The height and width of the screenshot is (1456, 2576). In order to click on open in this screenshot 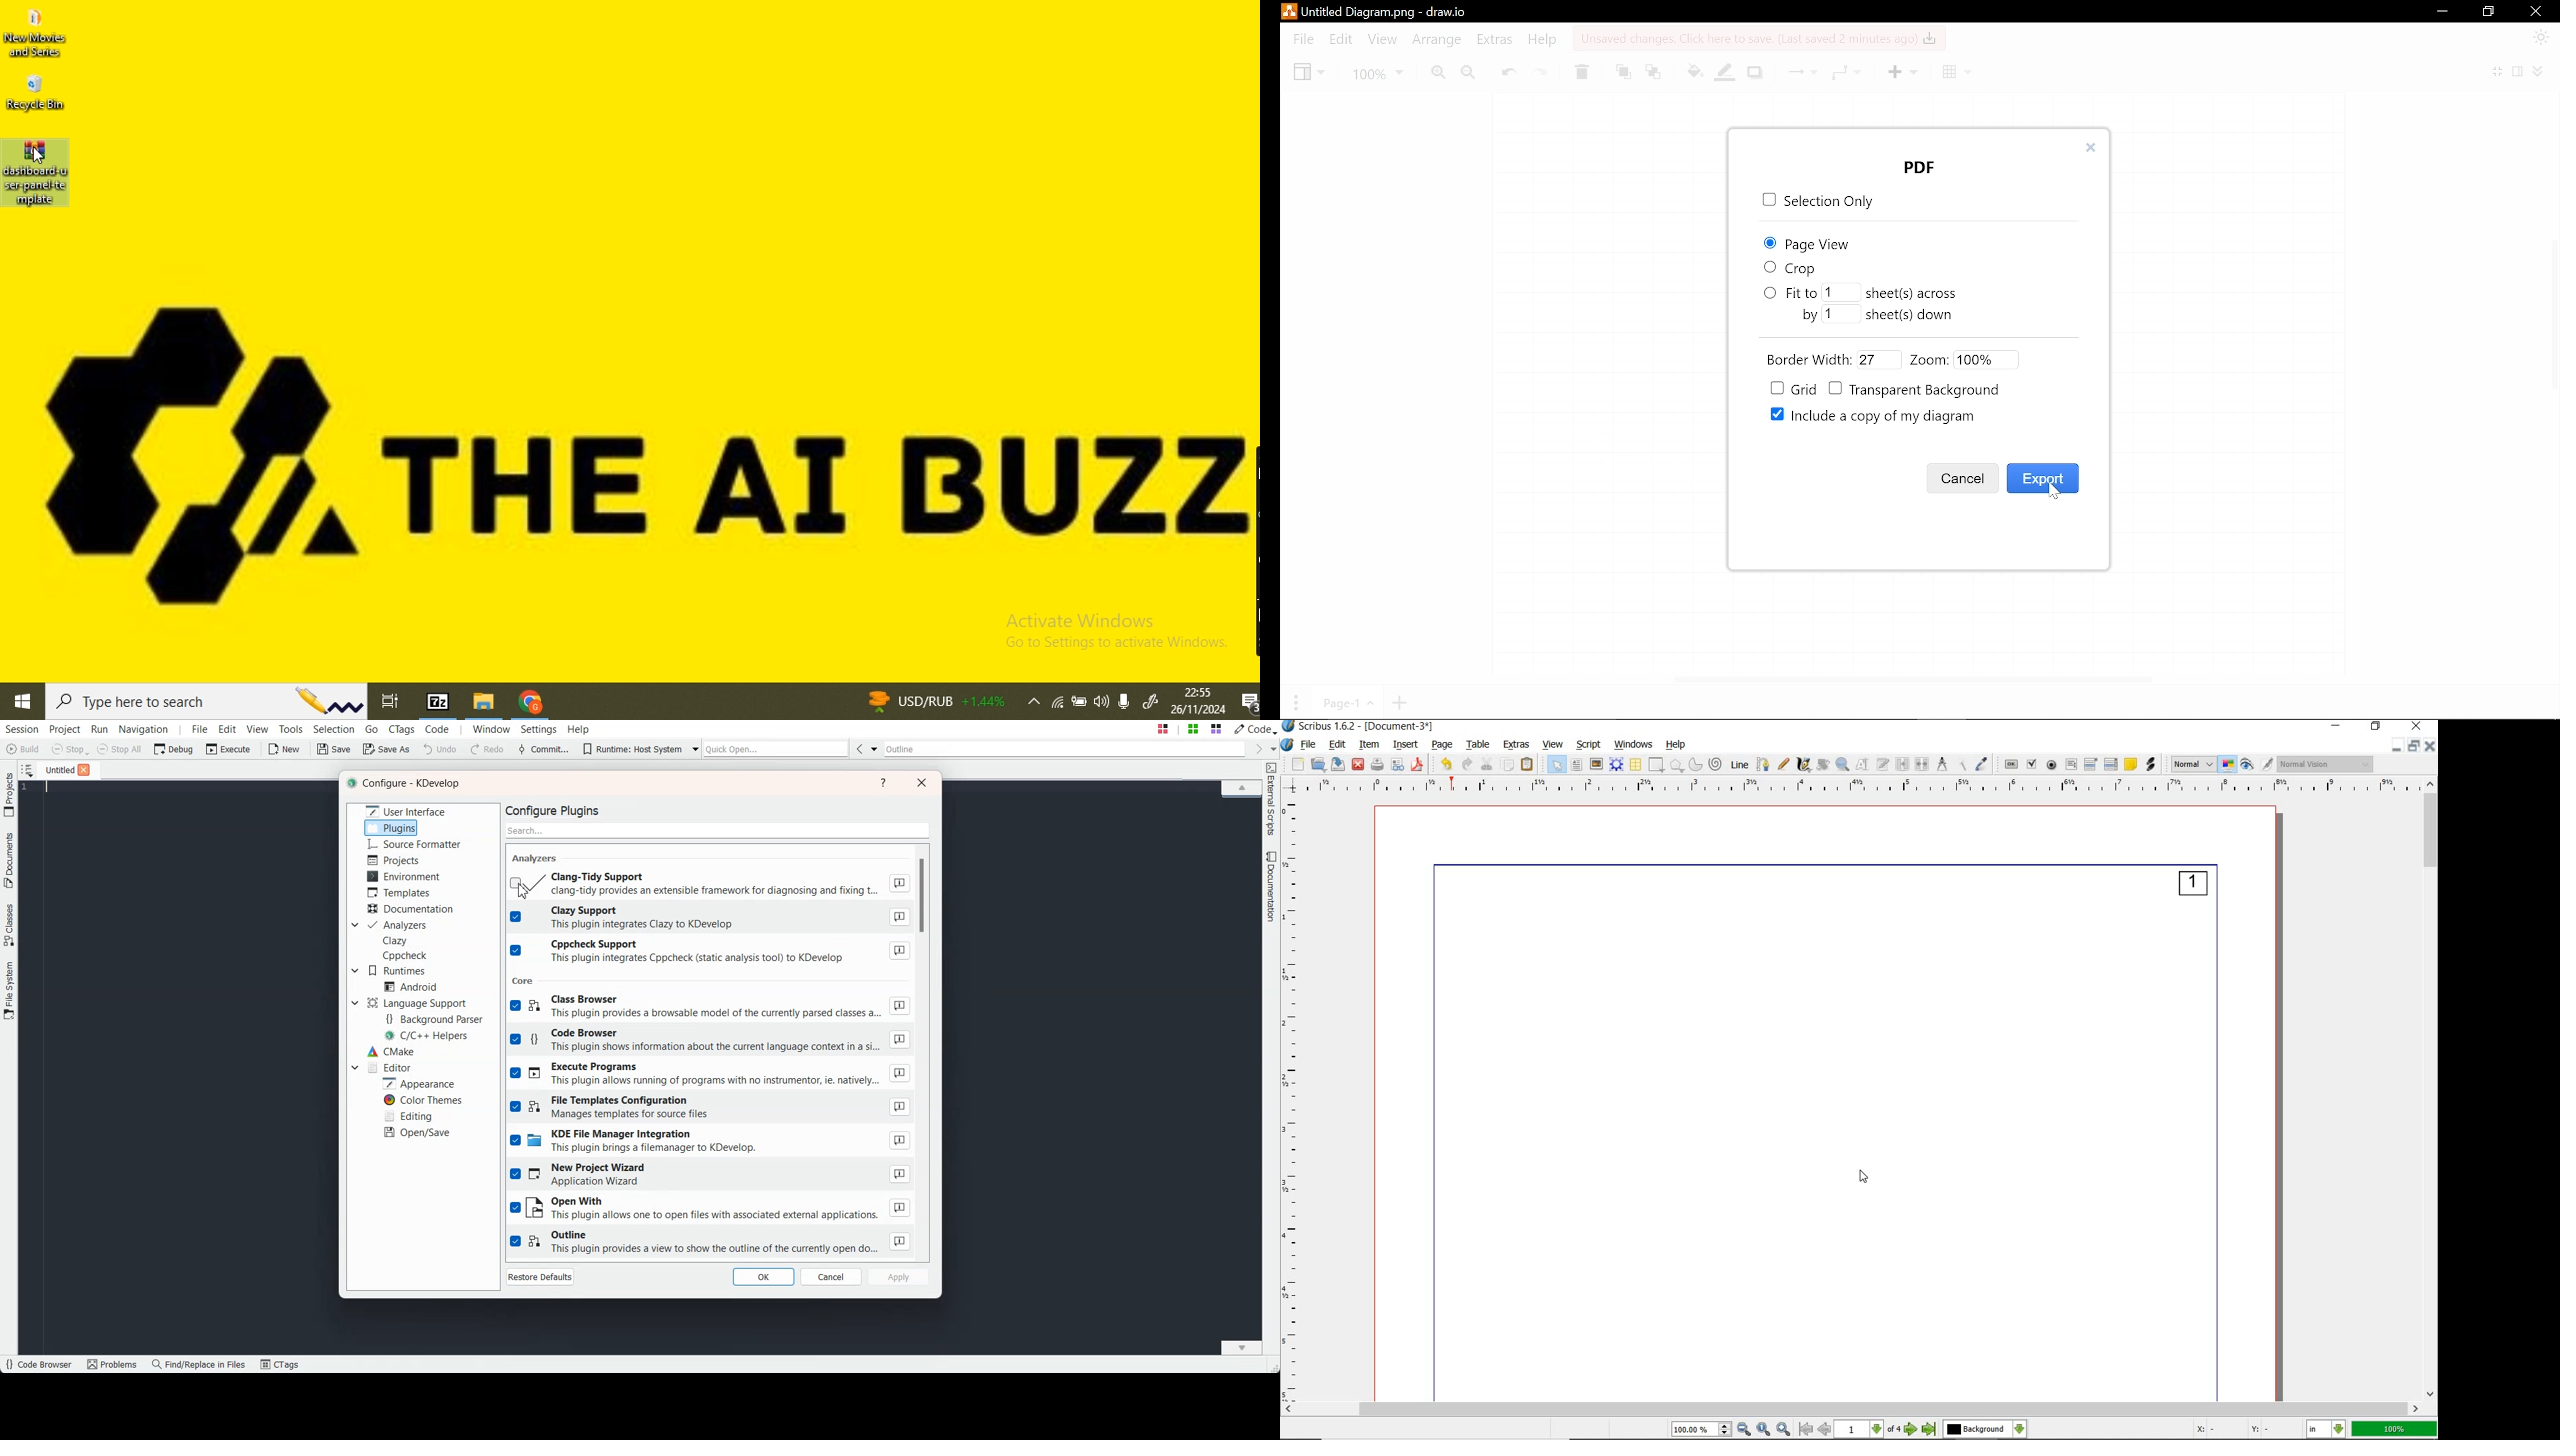, I will do `click(1319, 764)`.